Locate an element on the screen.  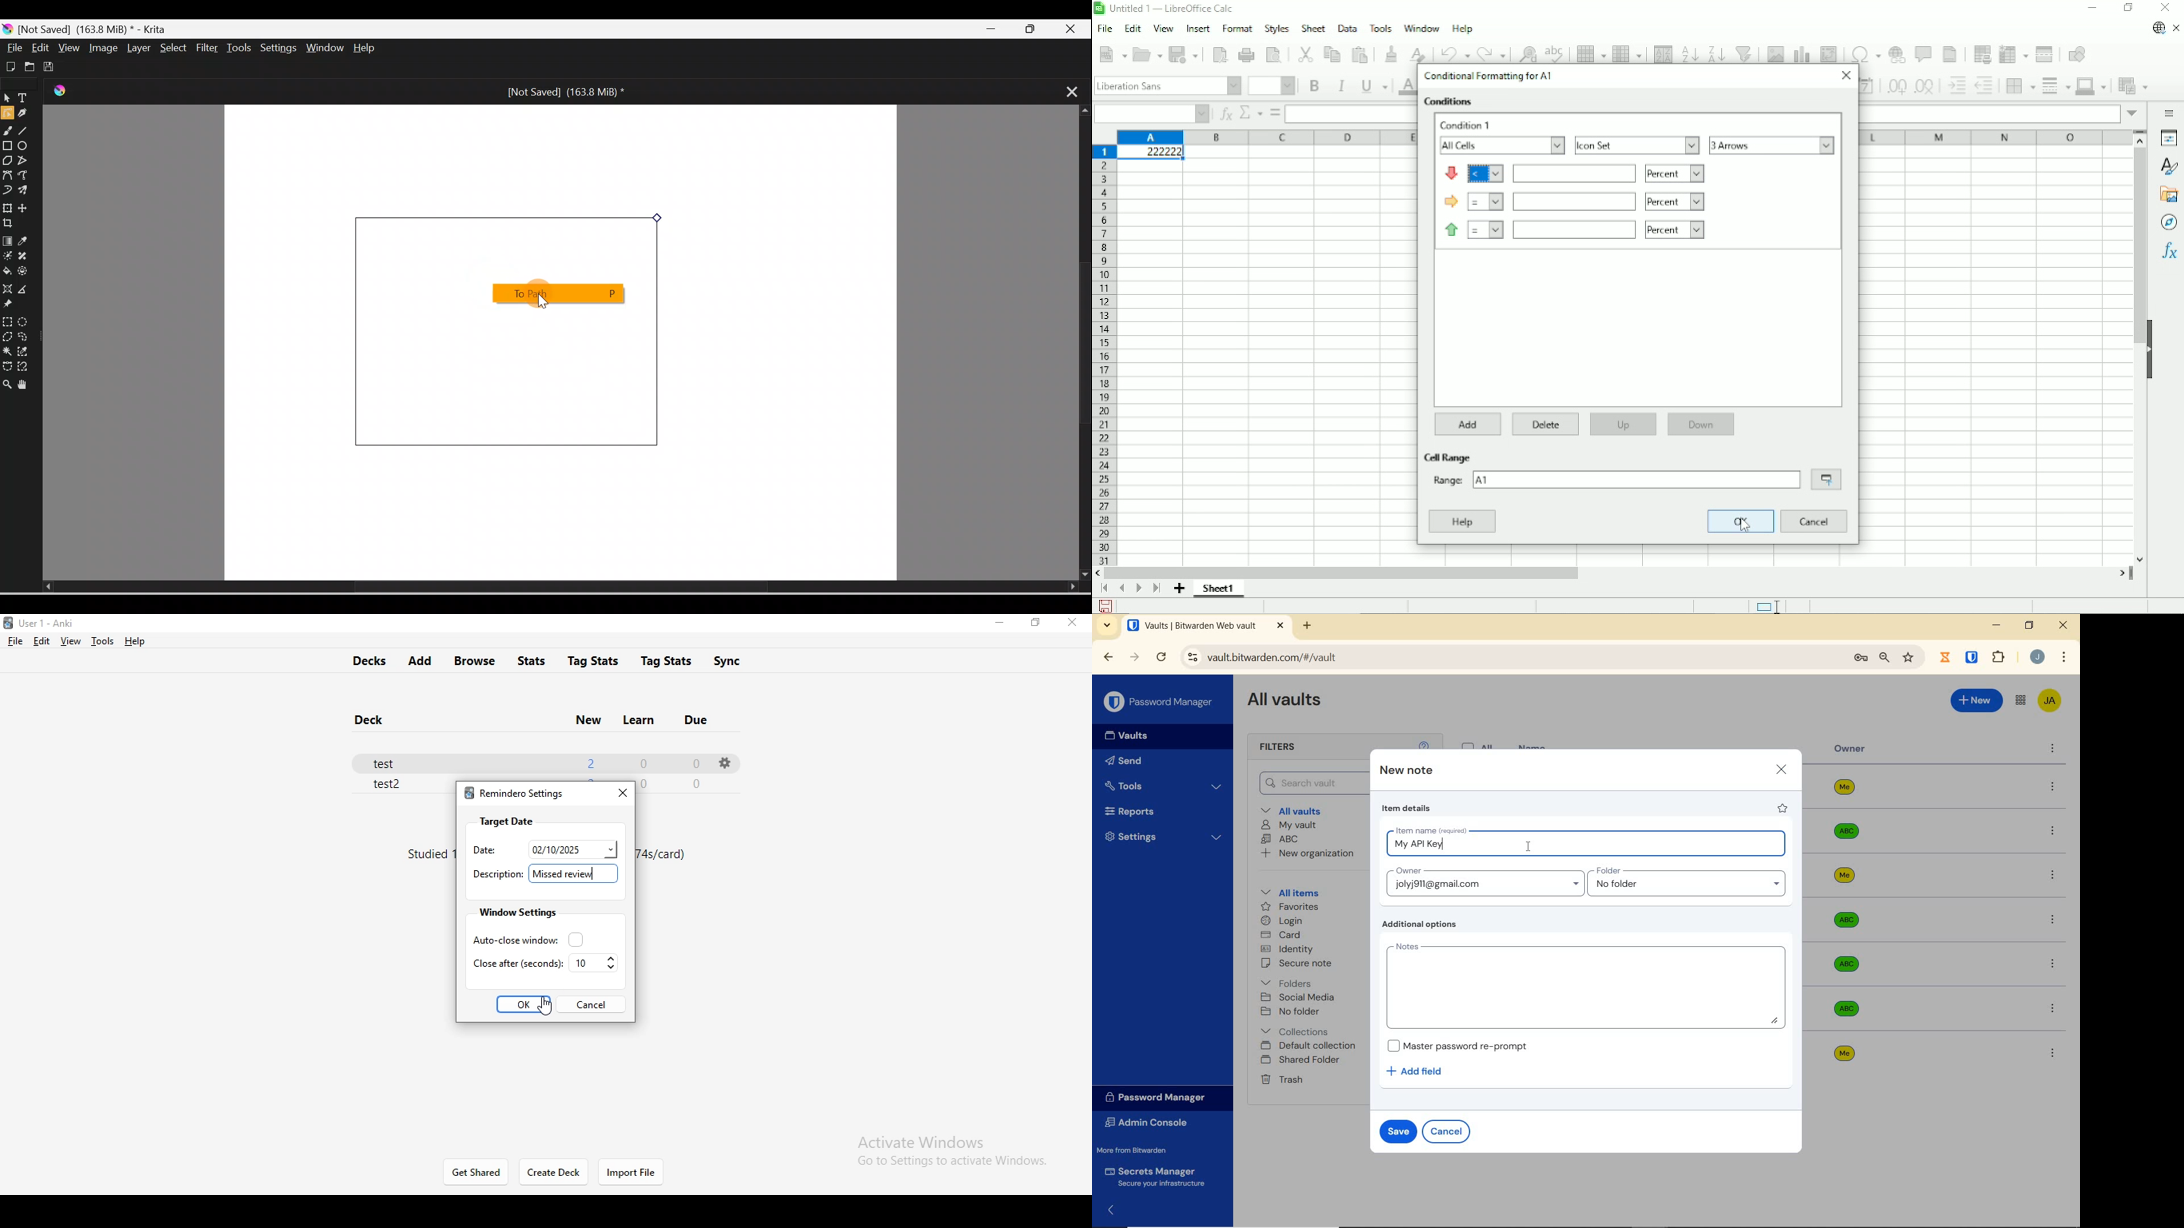
Close document is located at coordinates (2177, 29).